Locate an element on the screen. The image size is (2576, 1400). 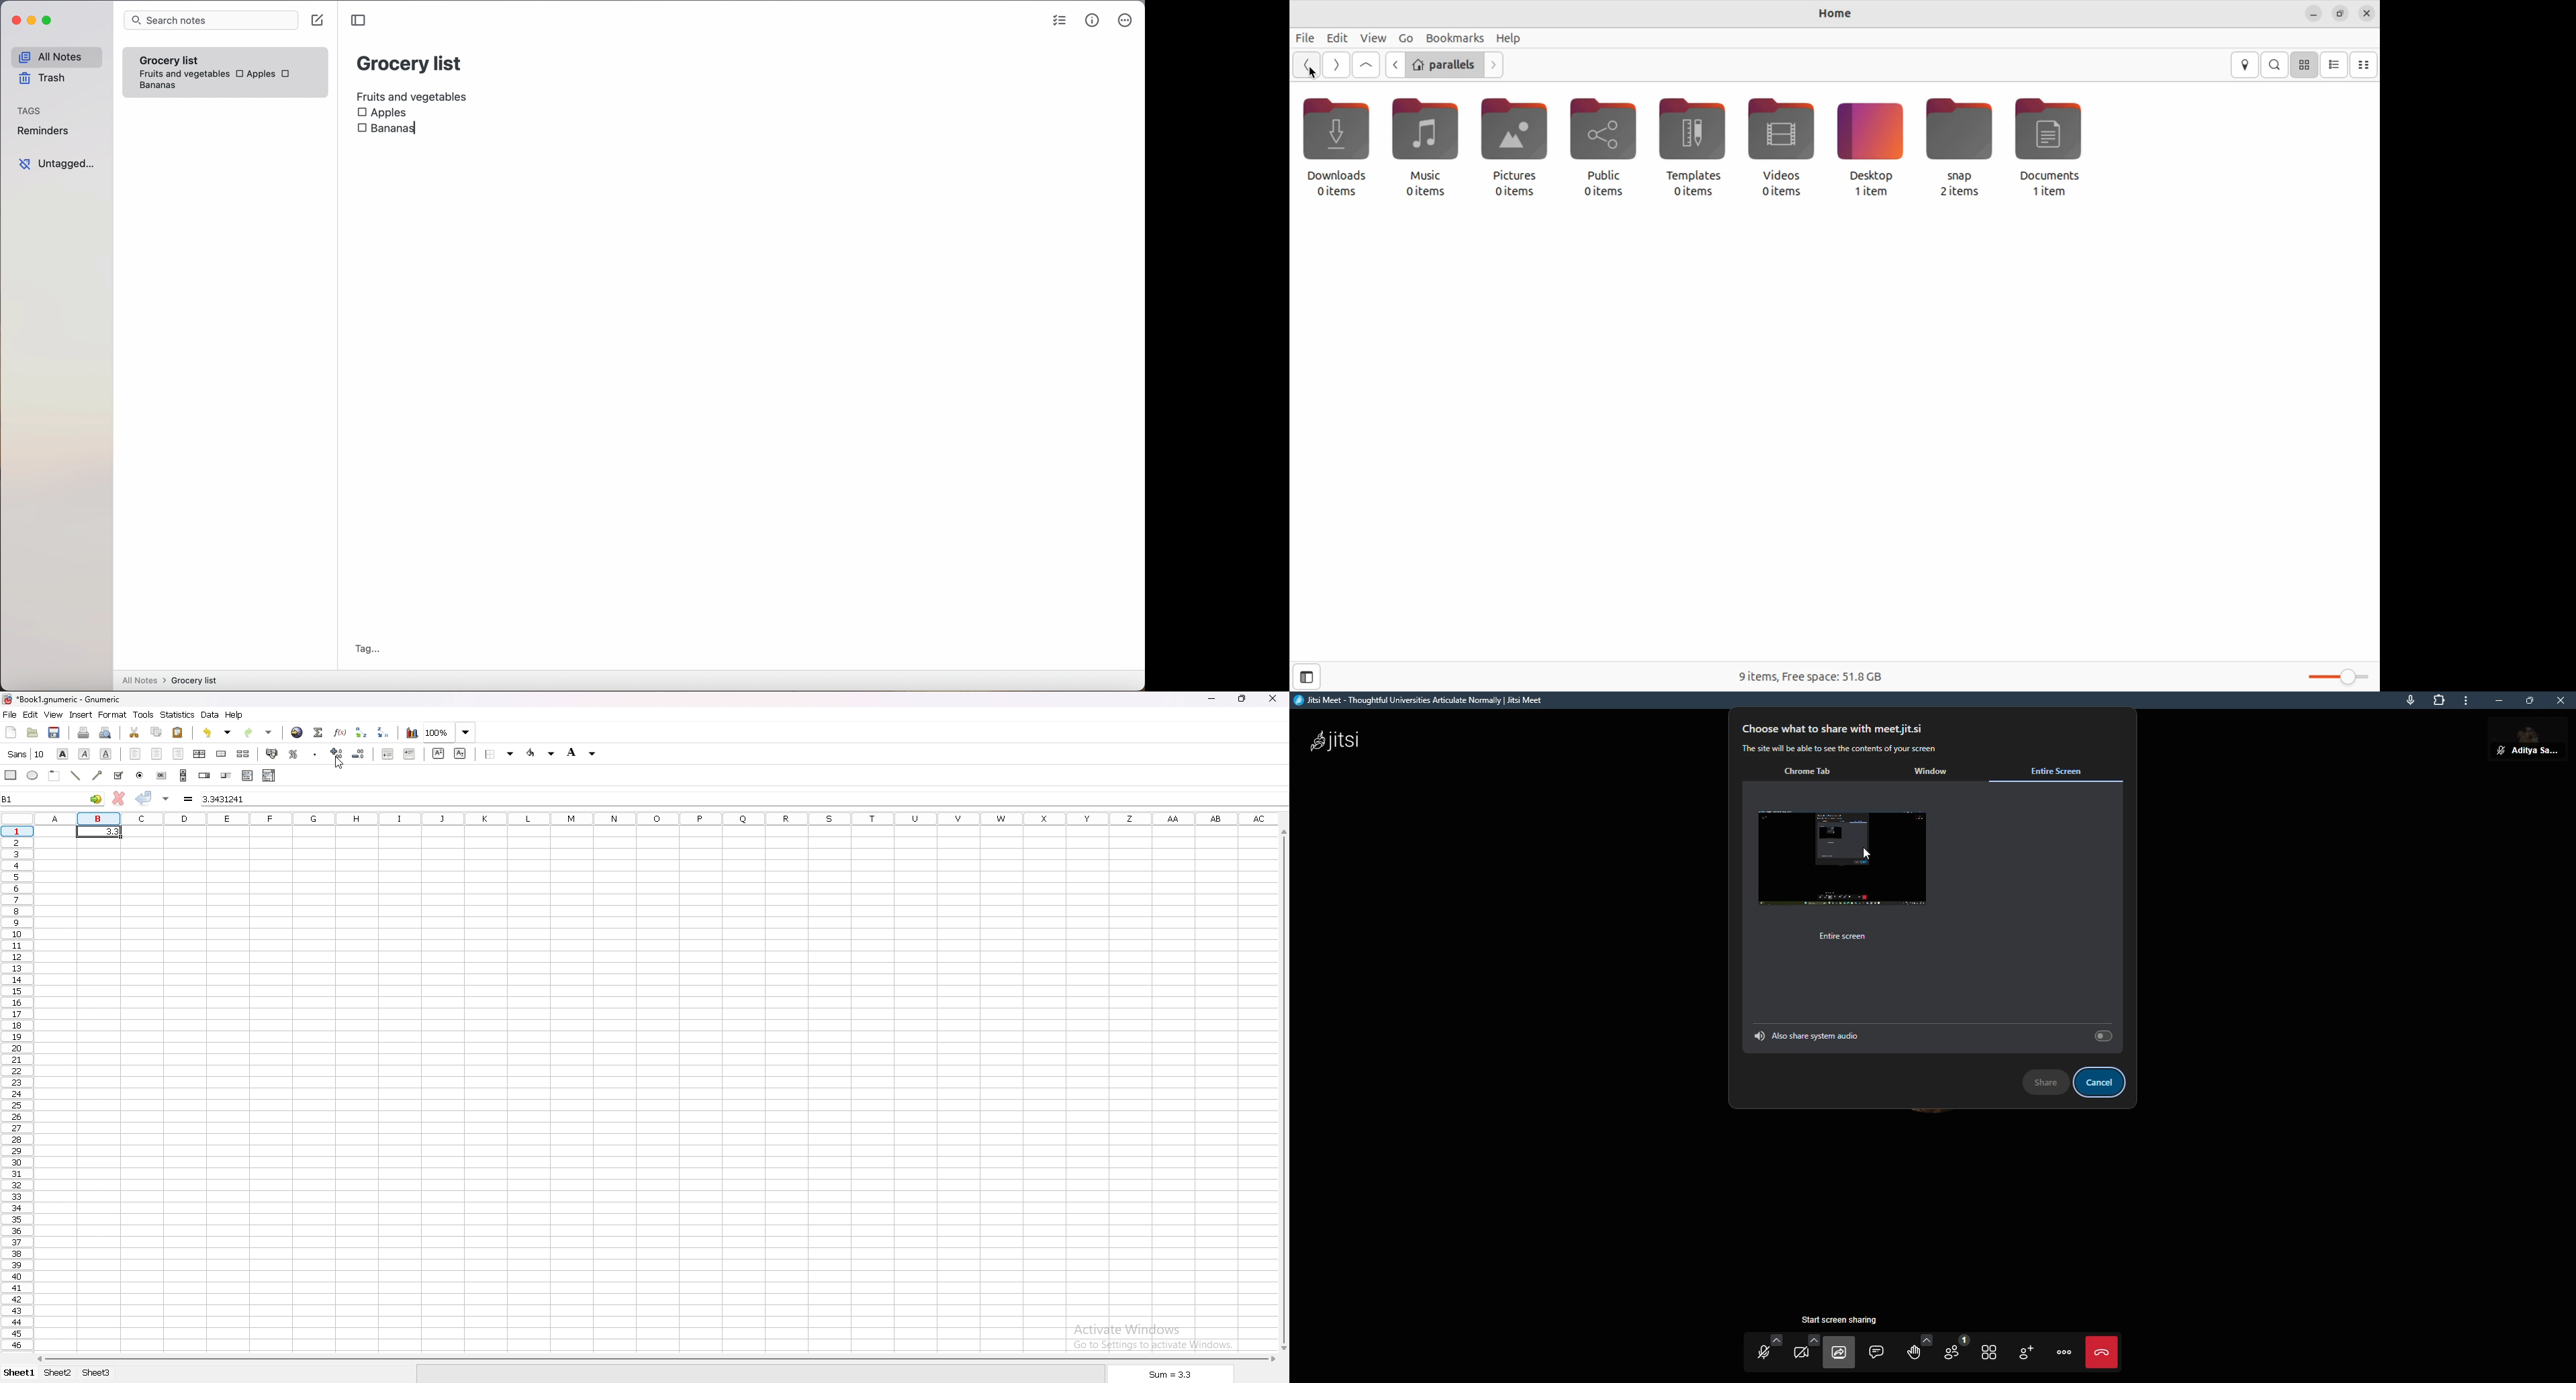
tickbox is located at coordinates (118, 775).